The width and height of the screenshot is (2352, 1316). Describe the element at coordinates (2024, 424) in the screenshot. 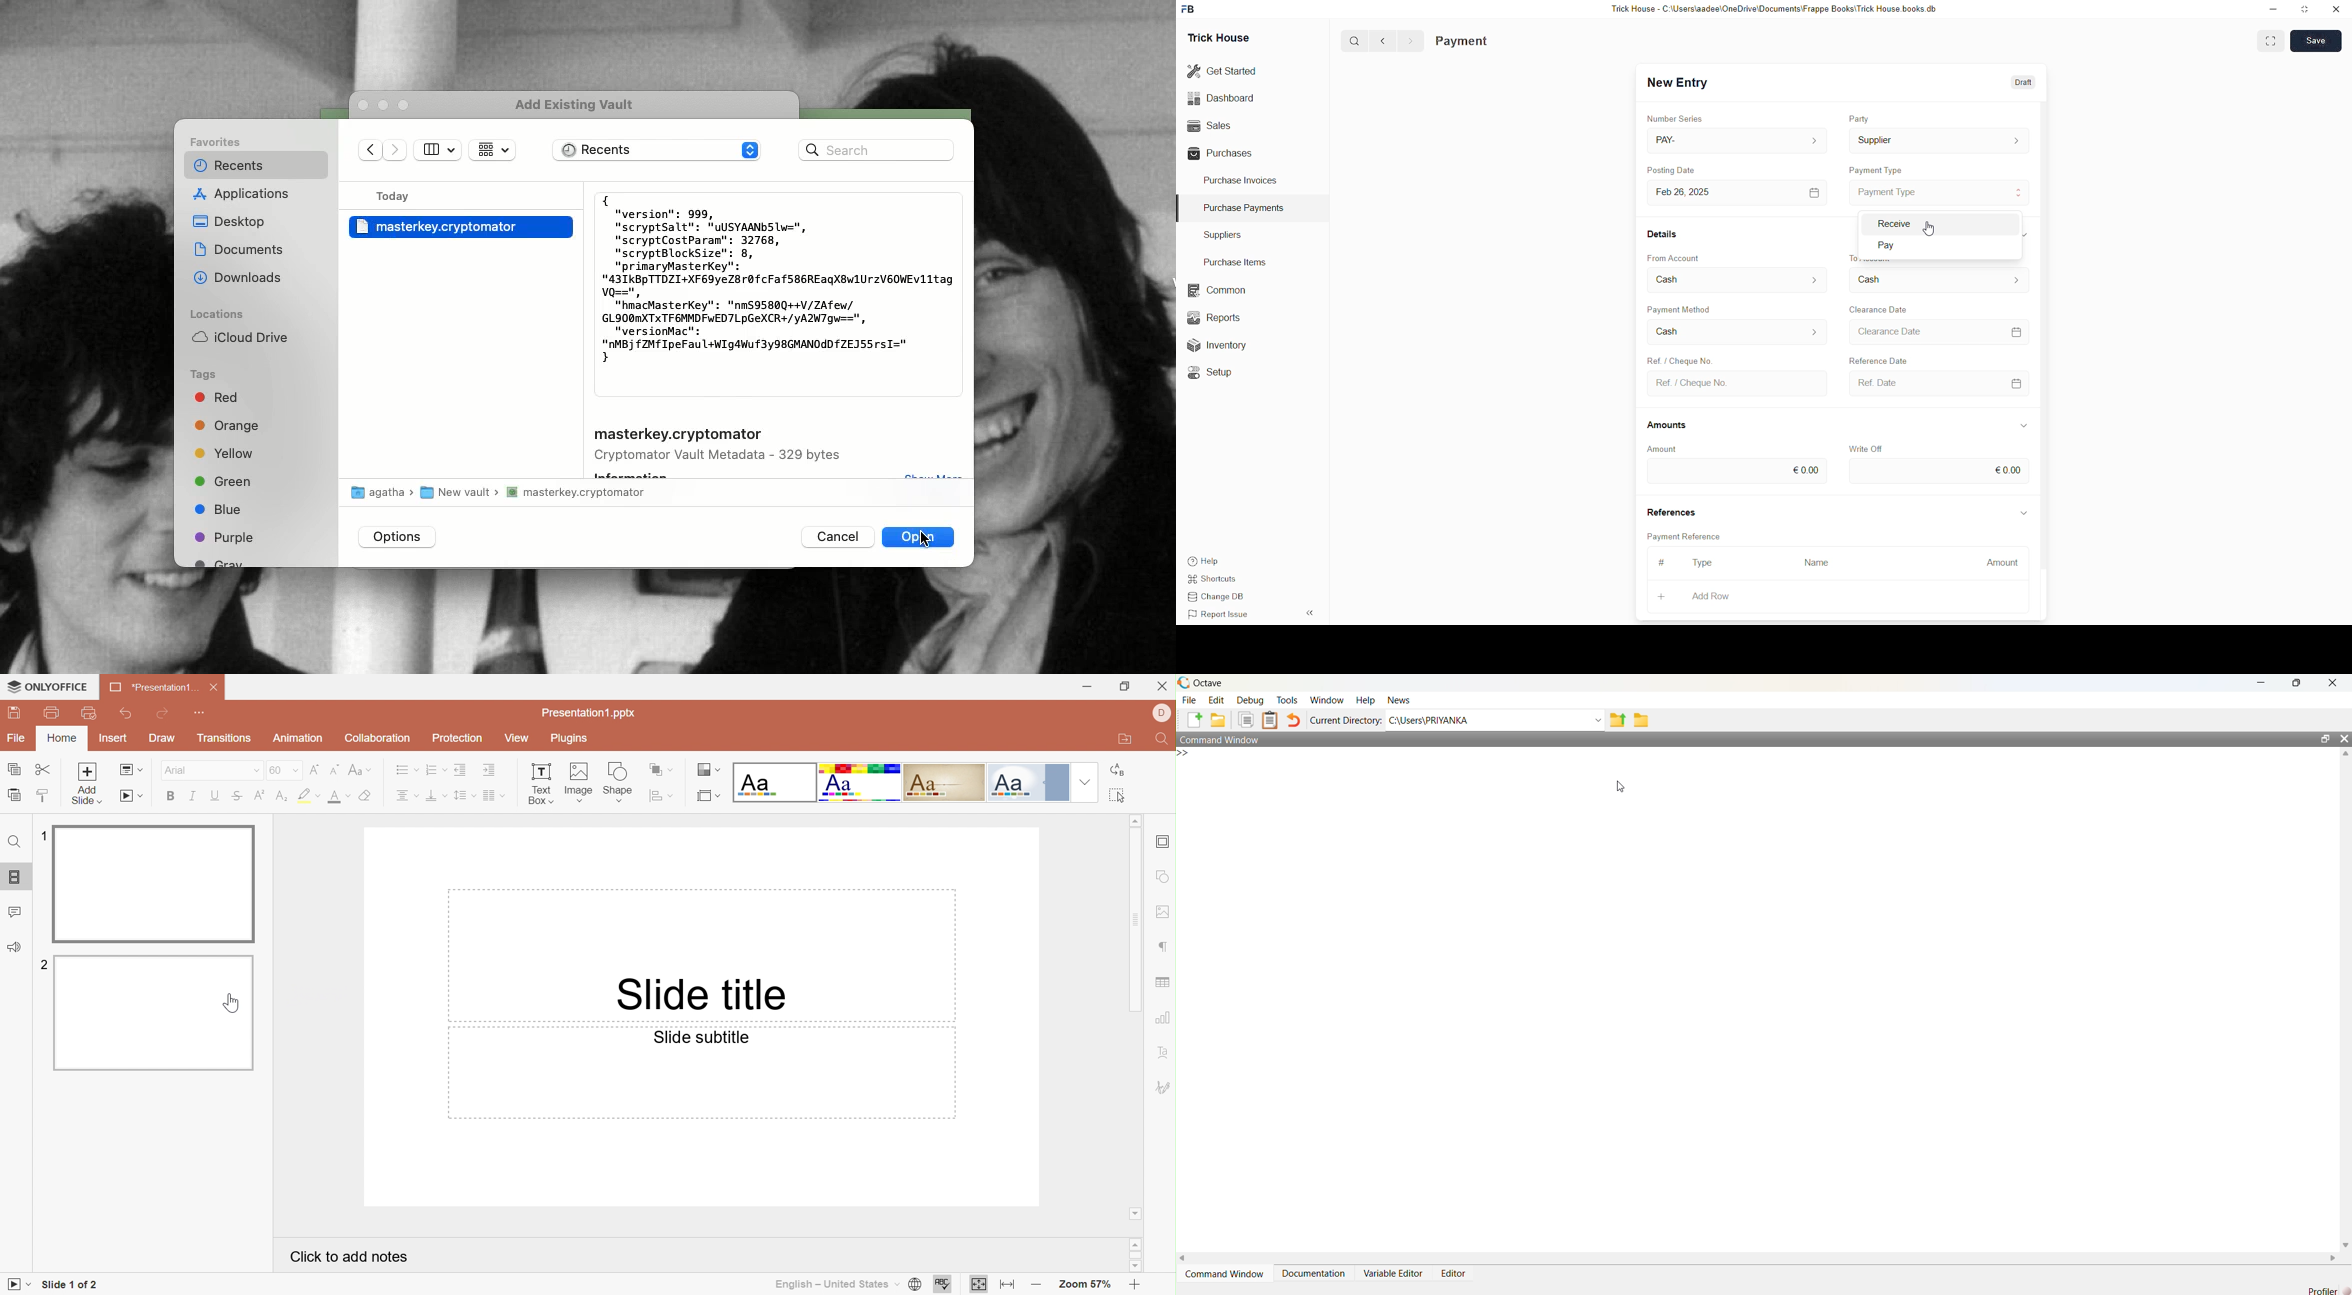

I see `expand` at that location.